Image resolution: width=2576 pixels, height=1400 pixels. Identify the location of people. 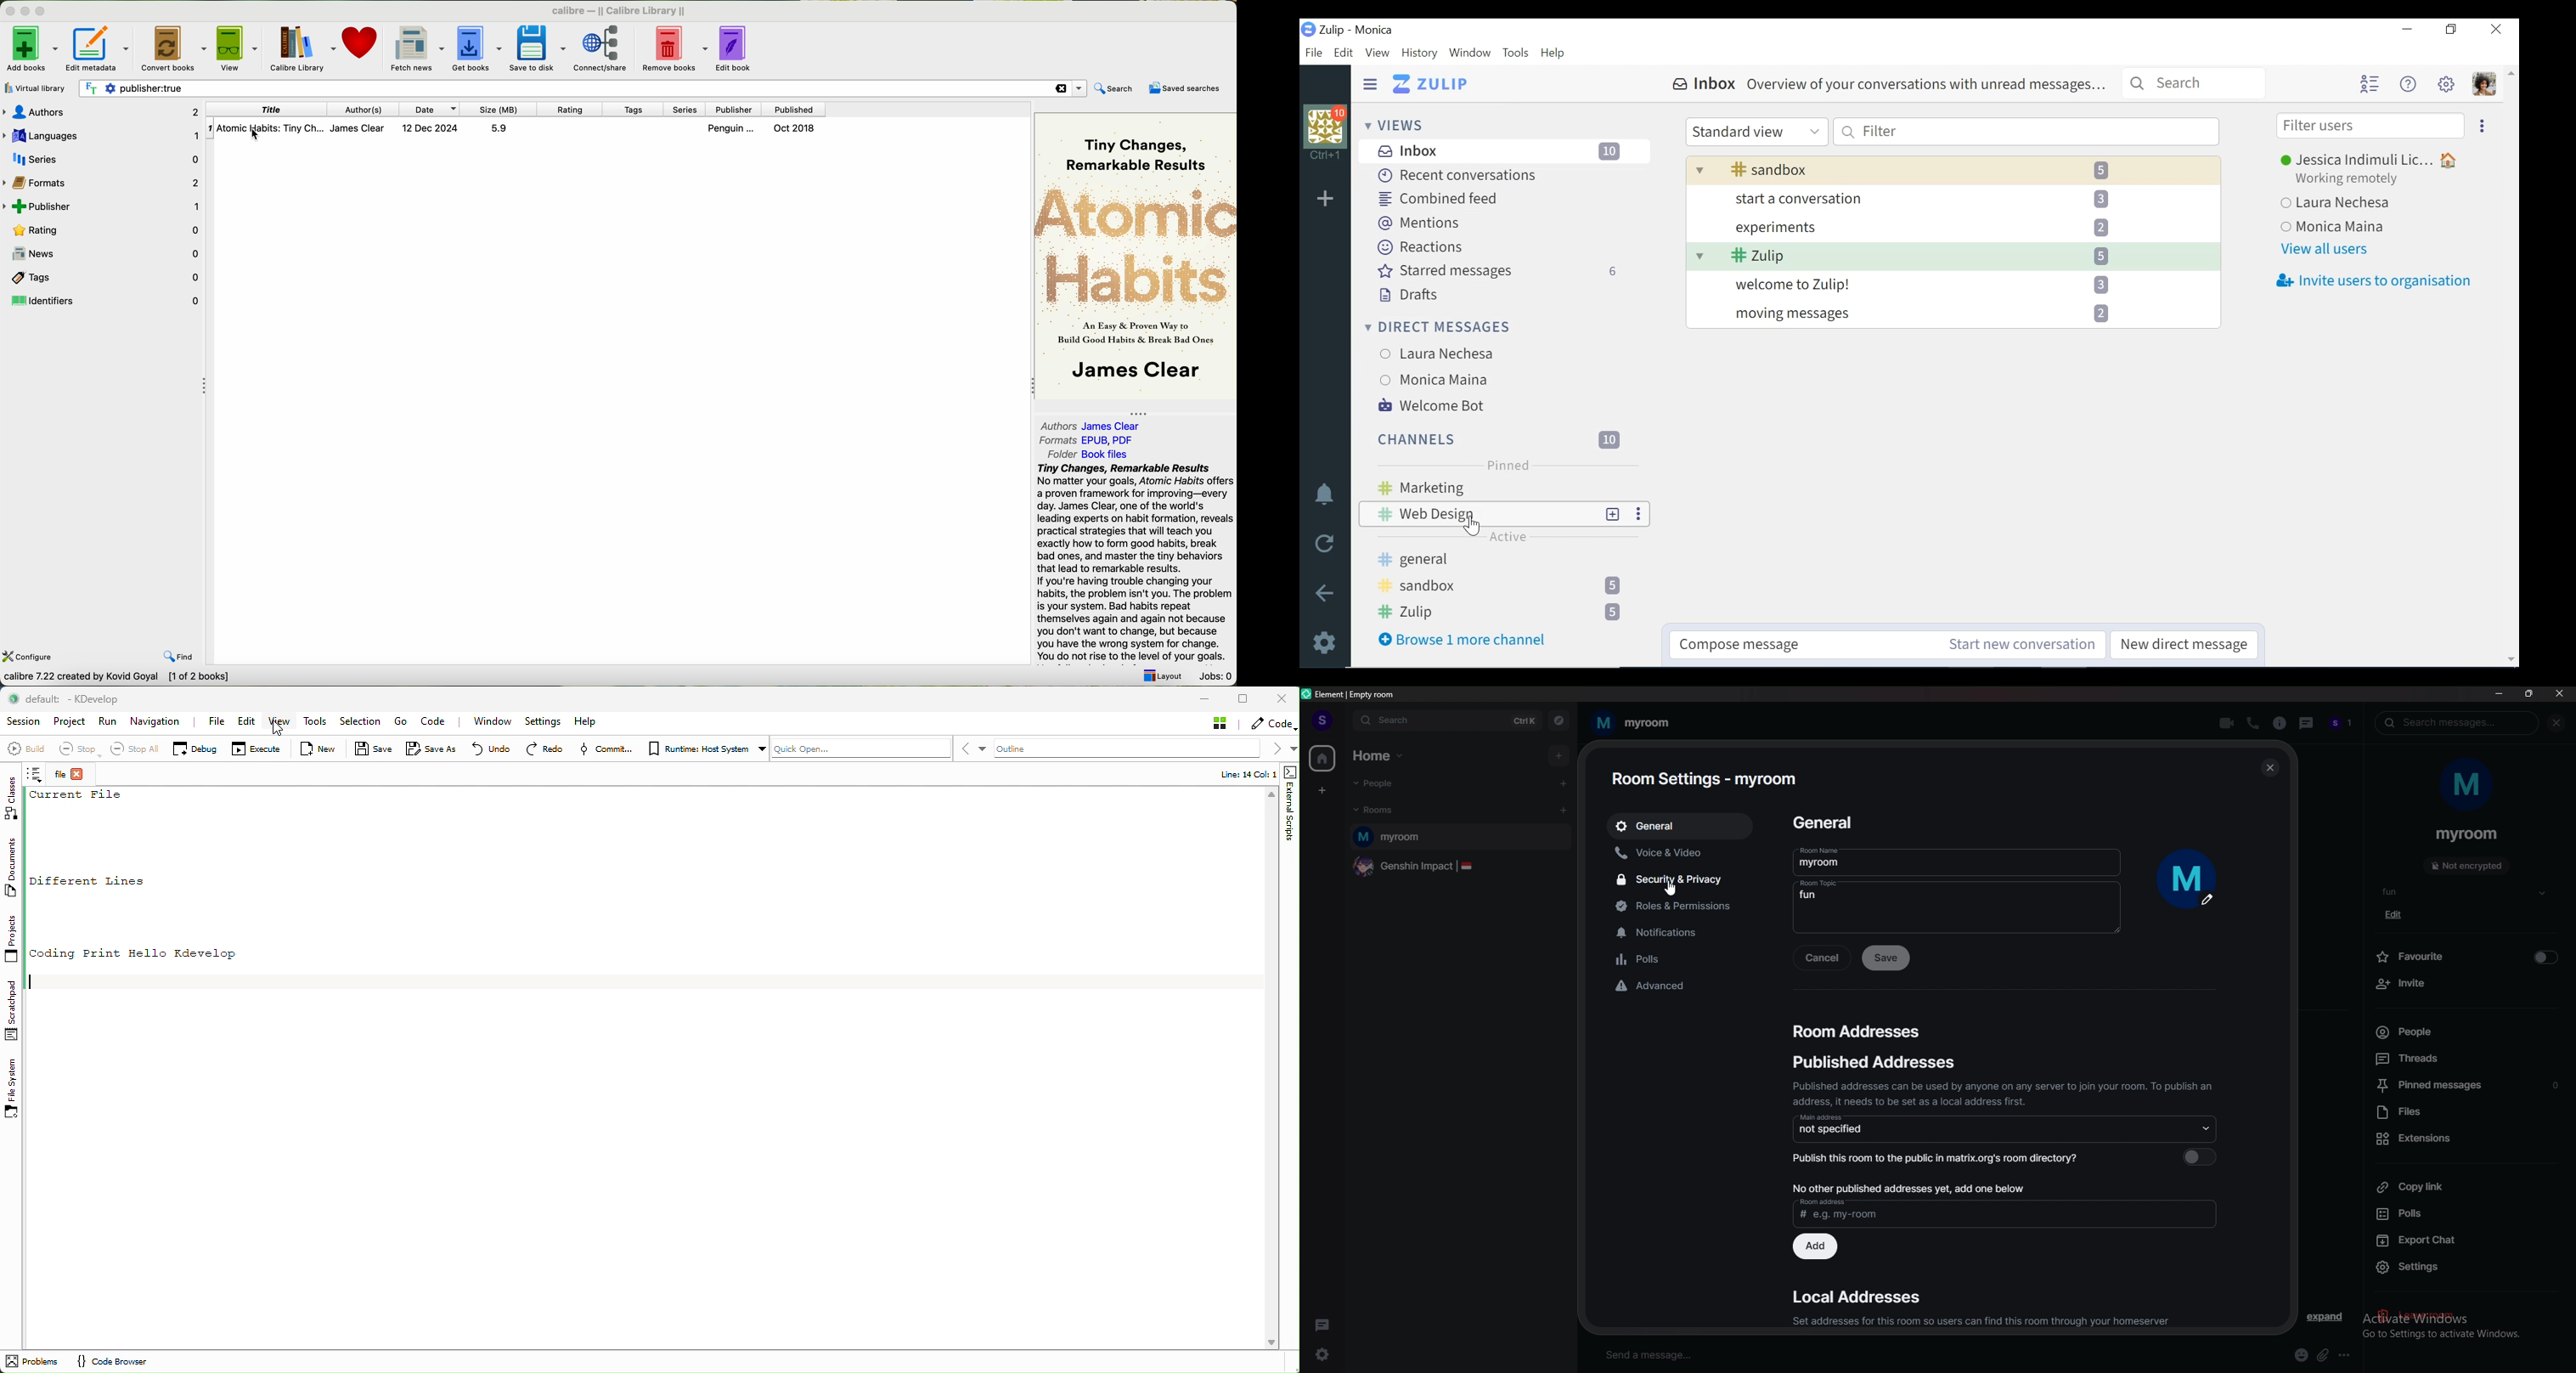
(2466, 1032).